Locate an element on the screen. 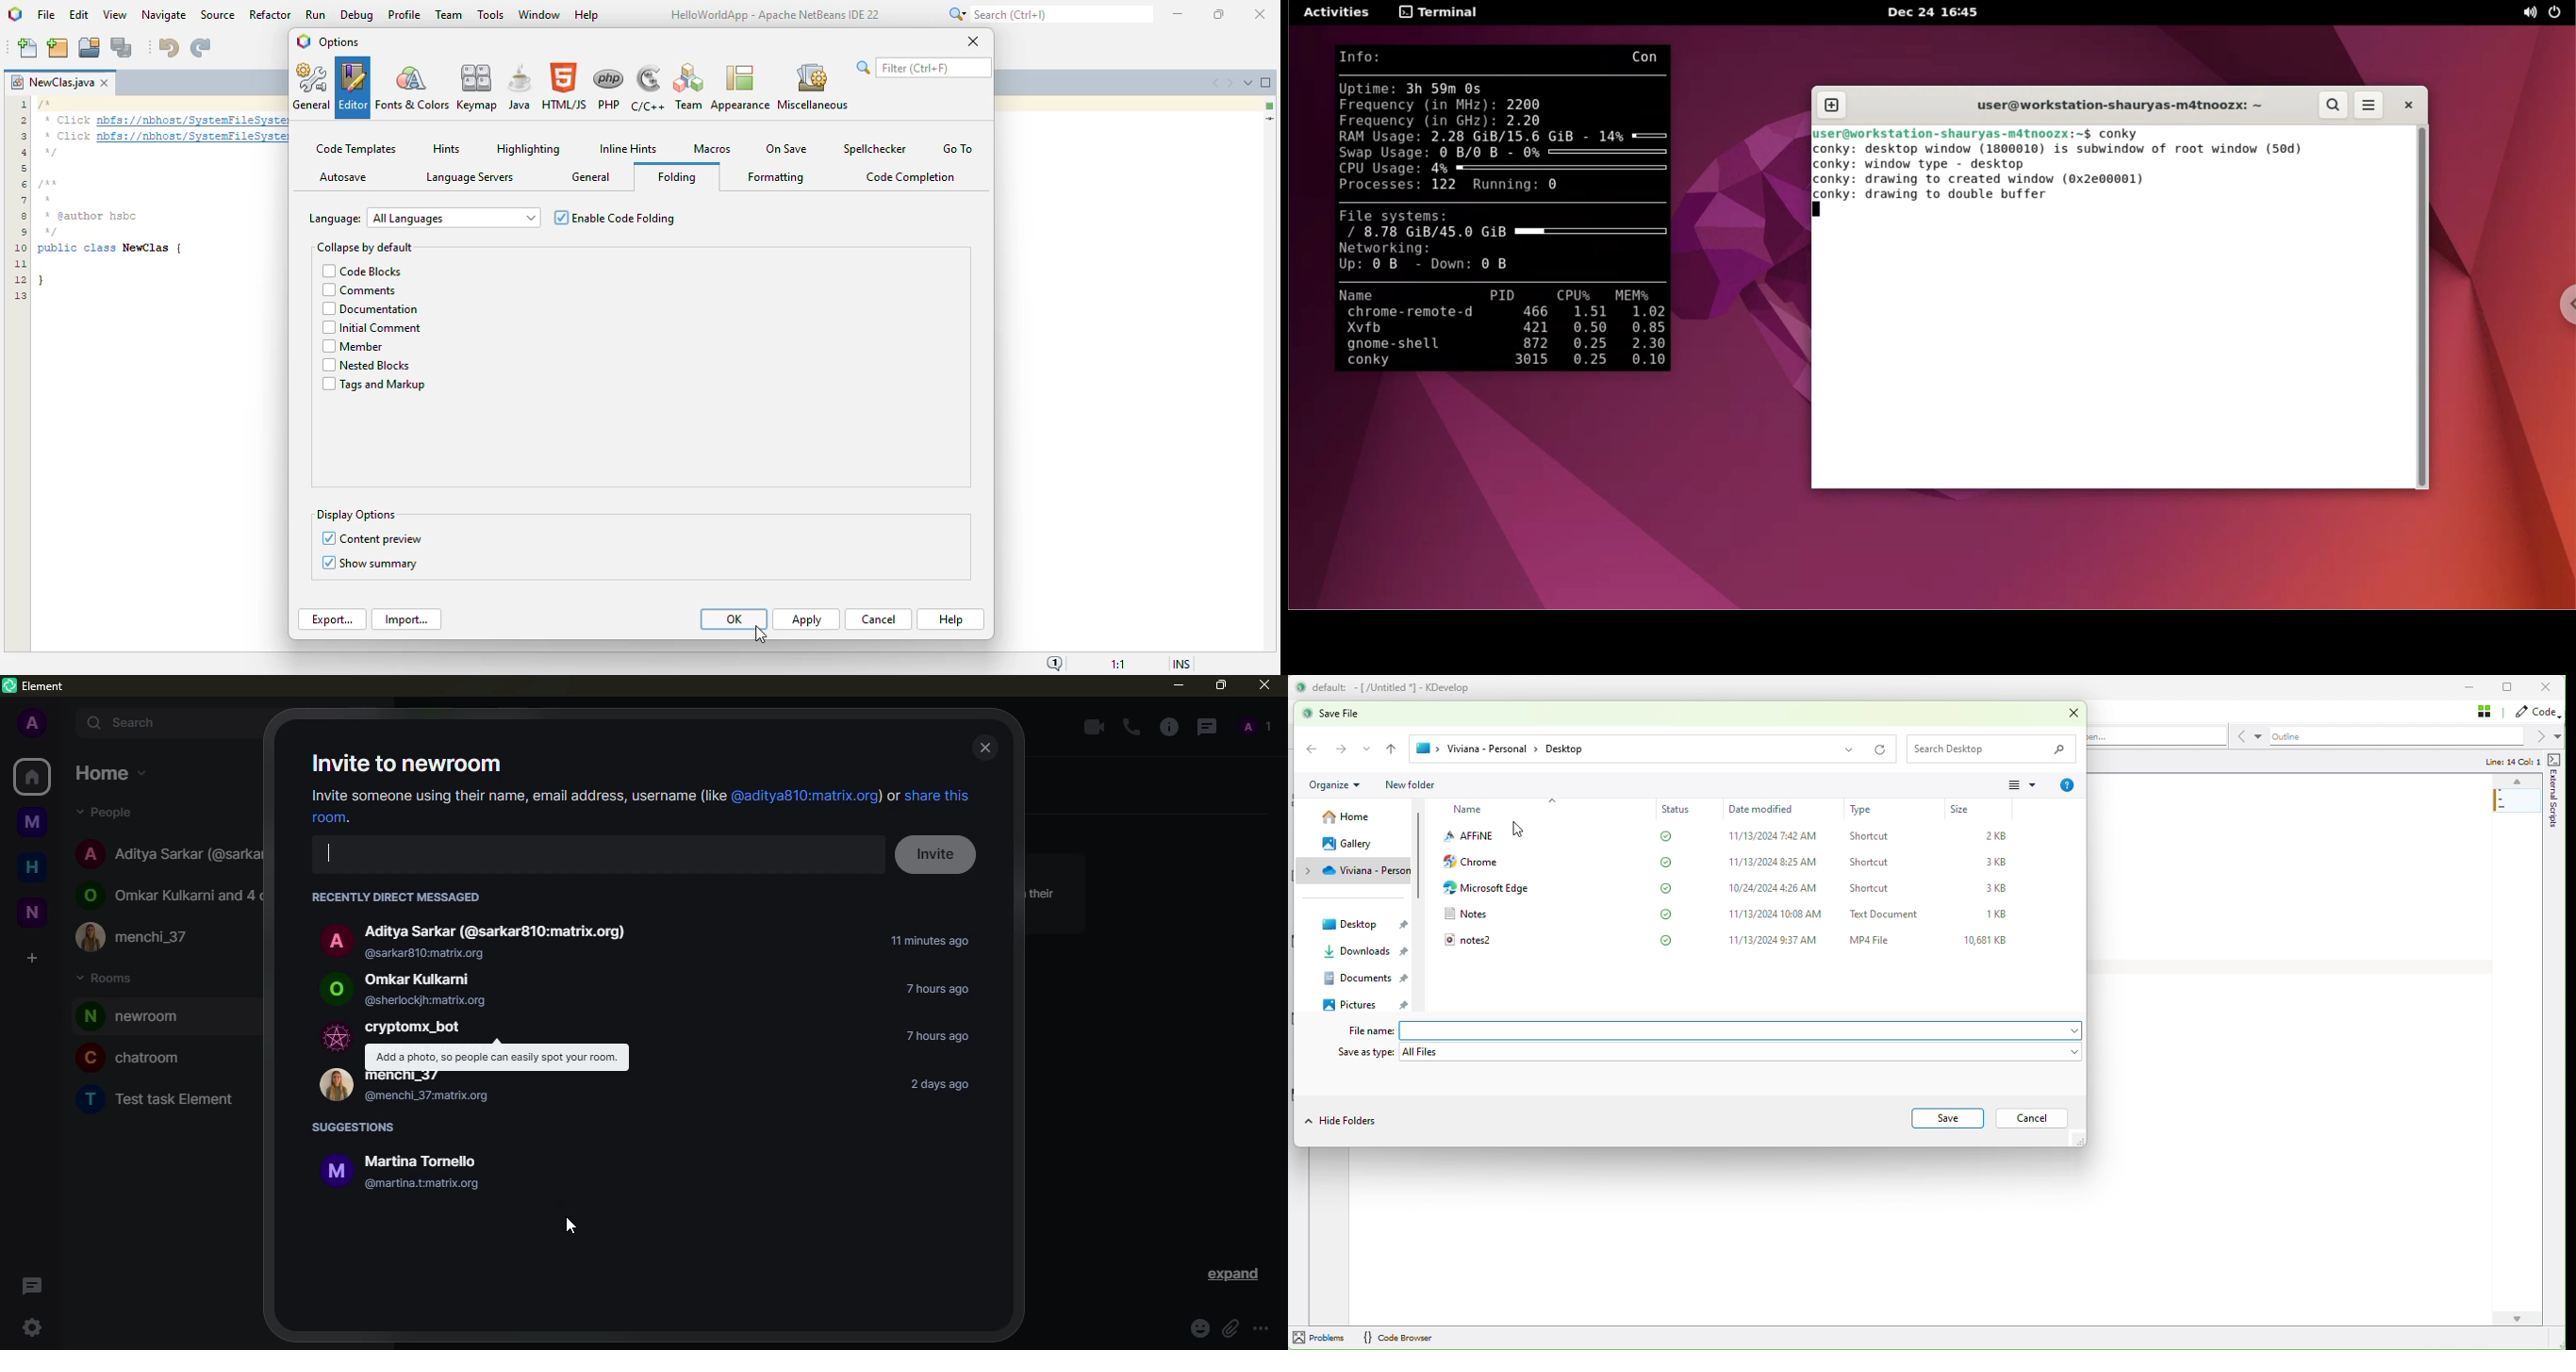  video call is located at coordinates (1090, 727).